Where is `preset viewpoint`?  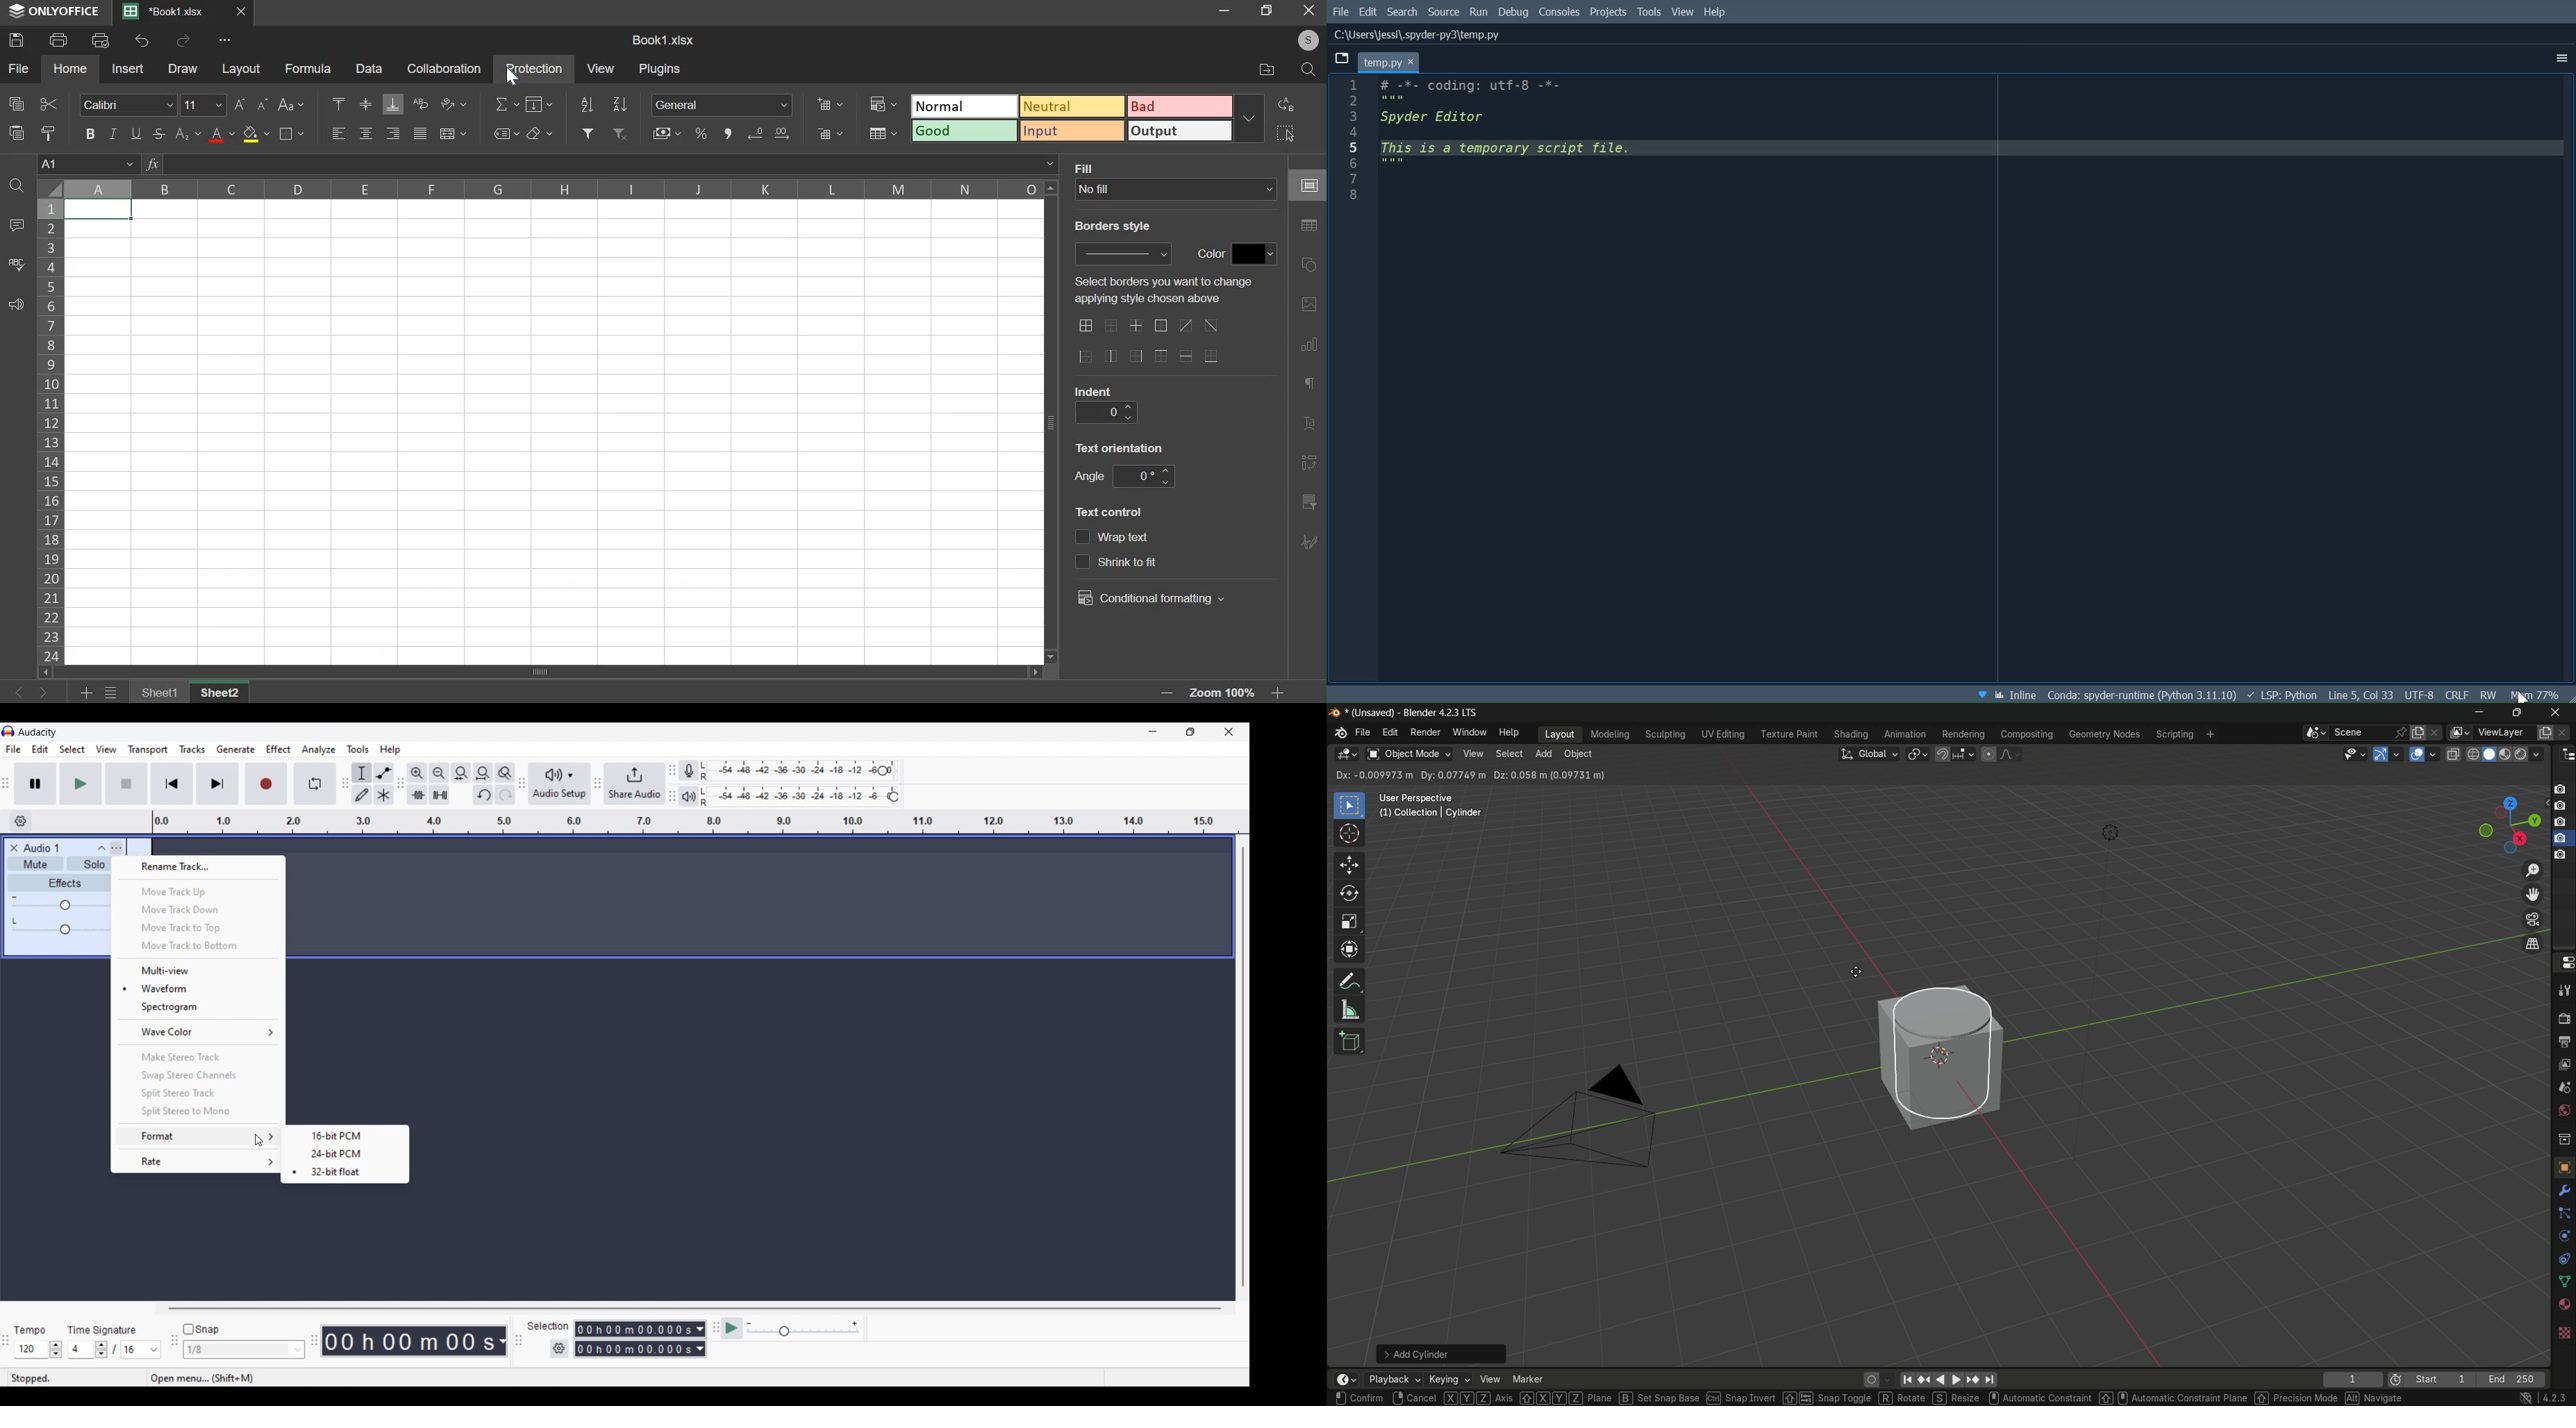 preset viewpoint is located at coordinates (2509, 825).